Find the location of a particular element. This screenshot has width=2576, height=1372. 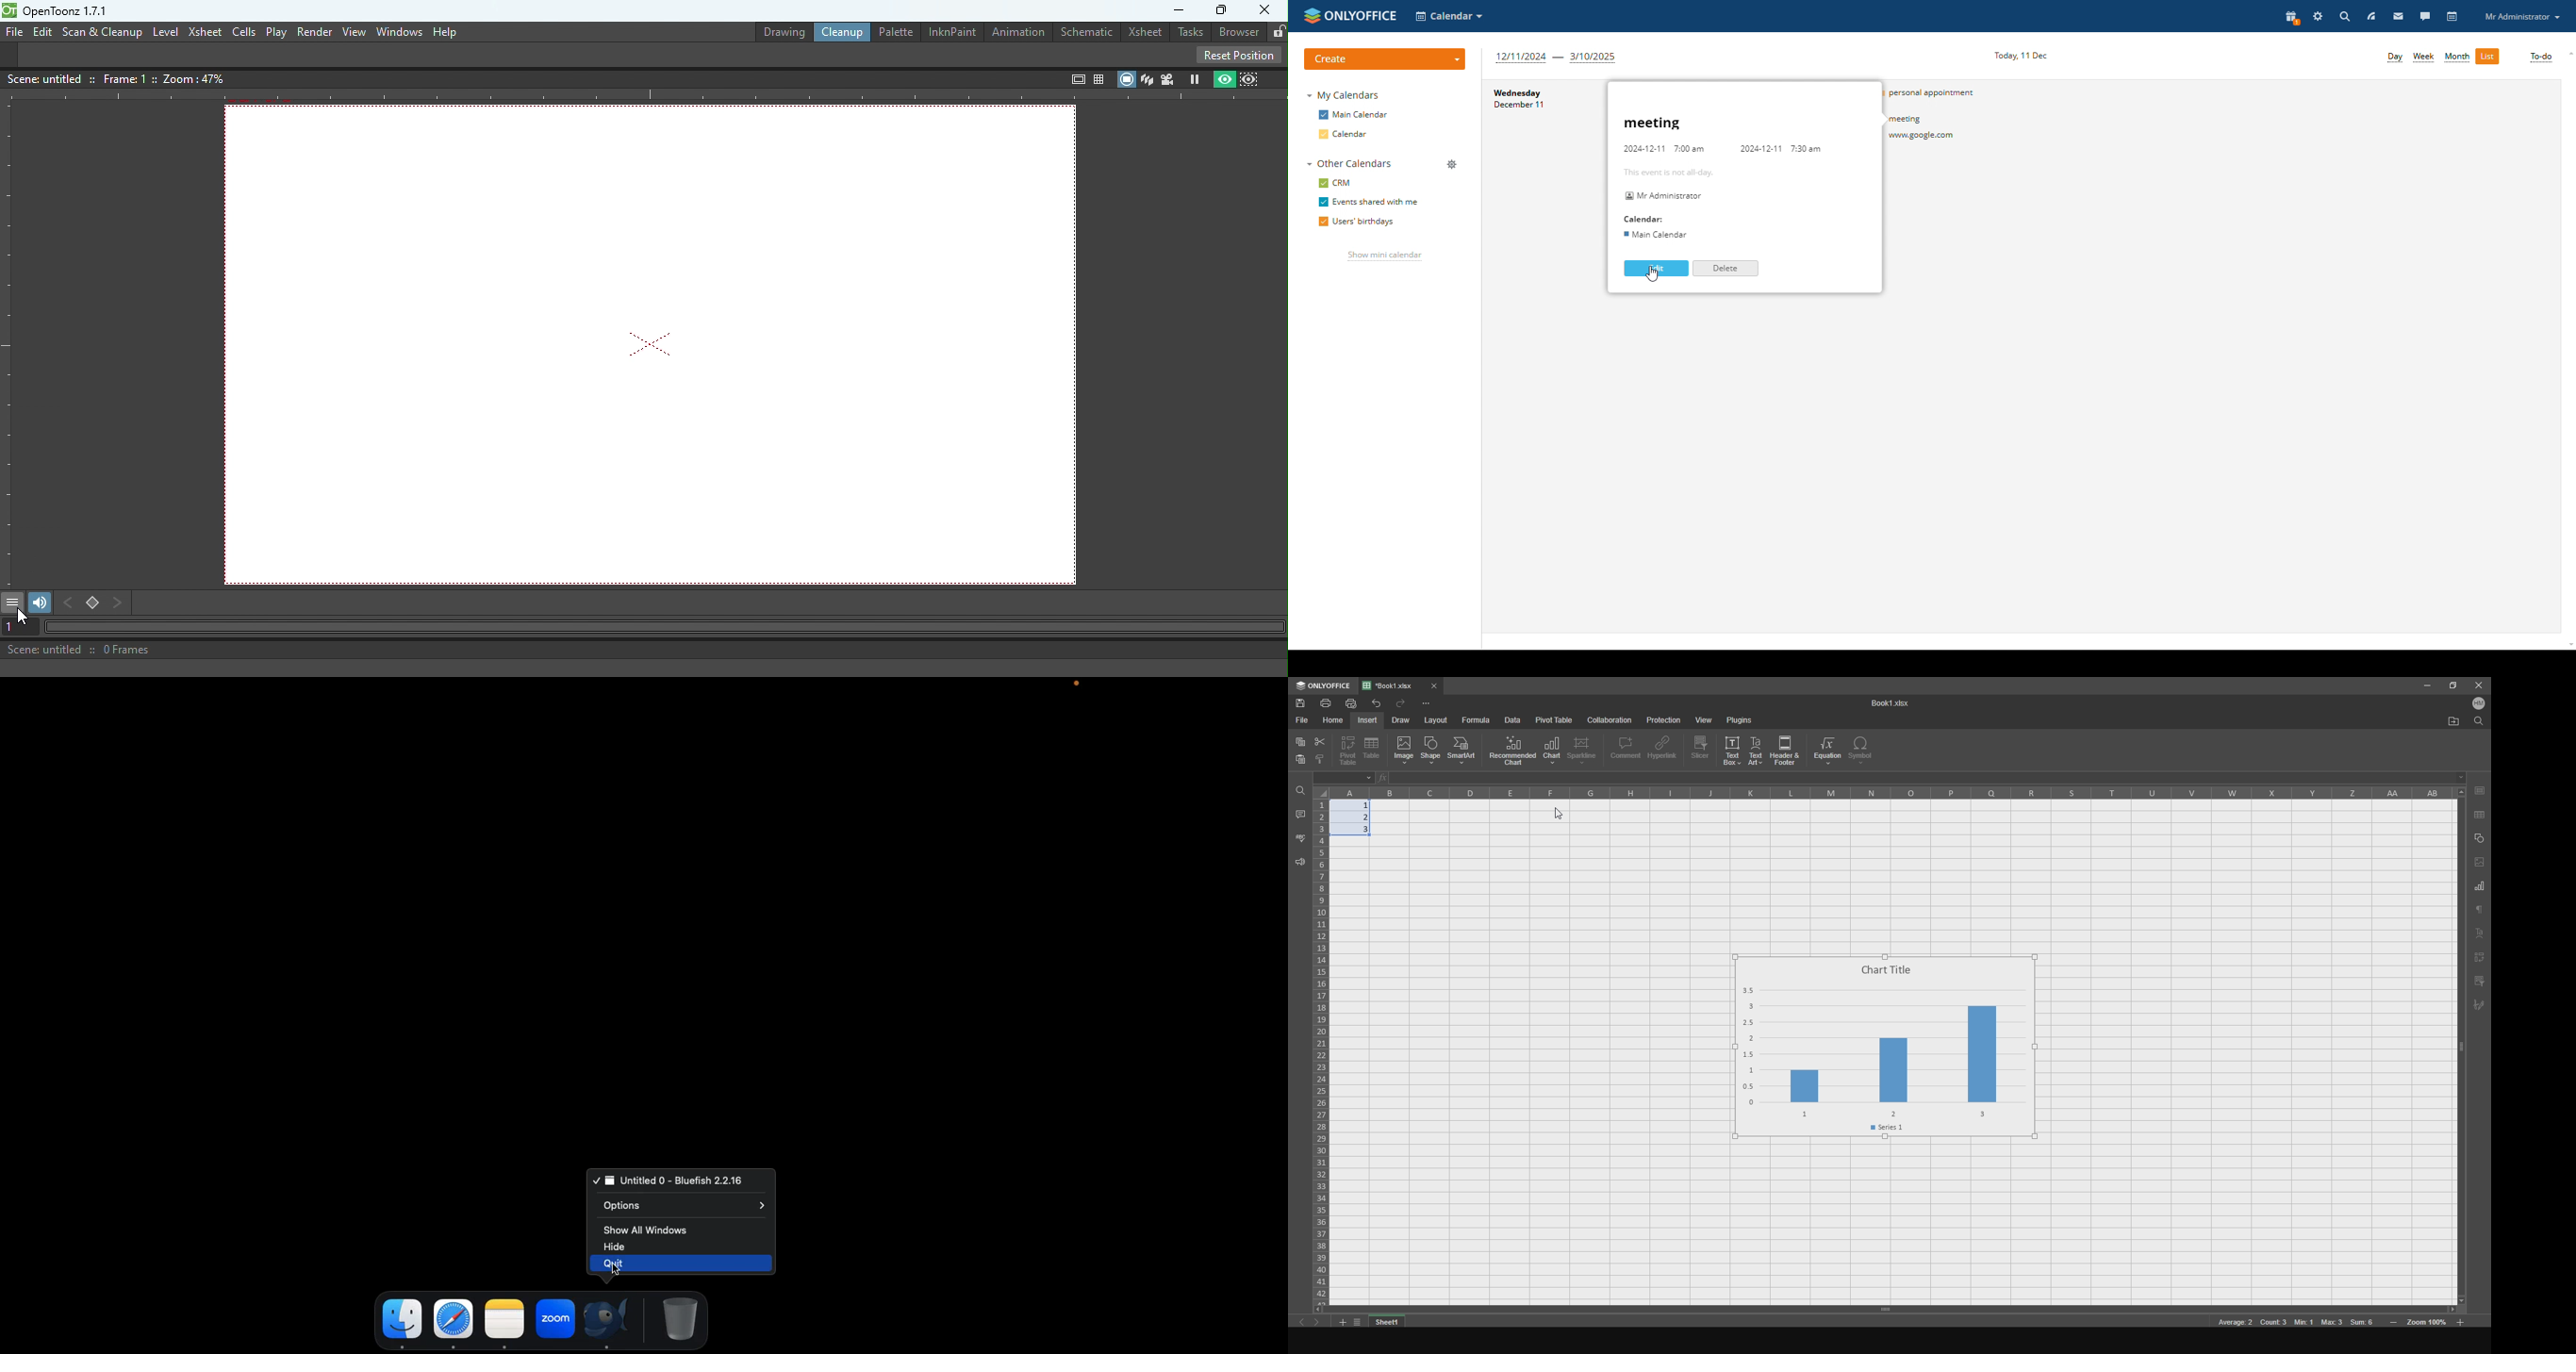

next three months is located at coordinates (1558, 58).